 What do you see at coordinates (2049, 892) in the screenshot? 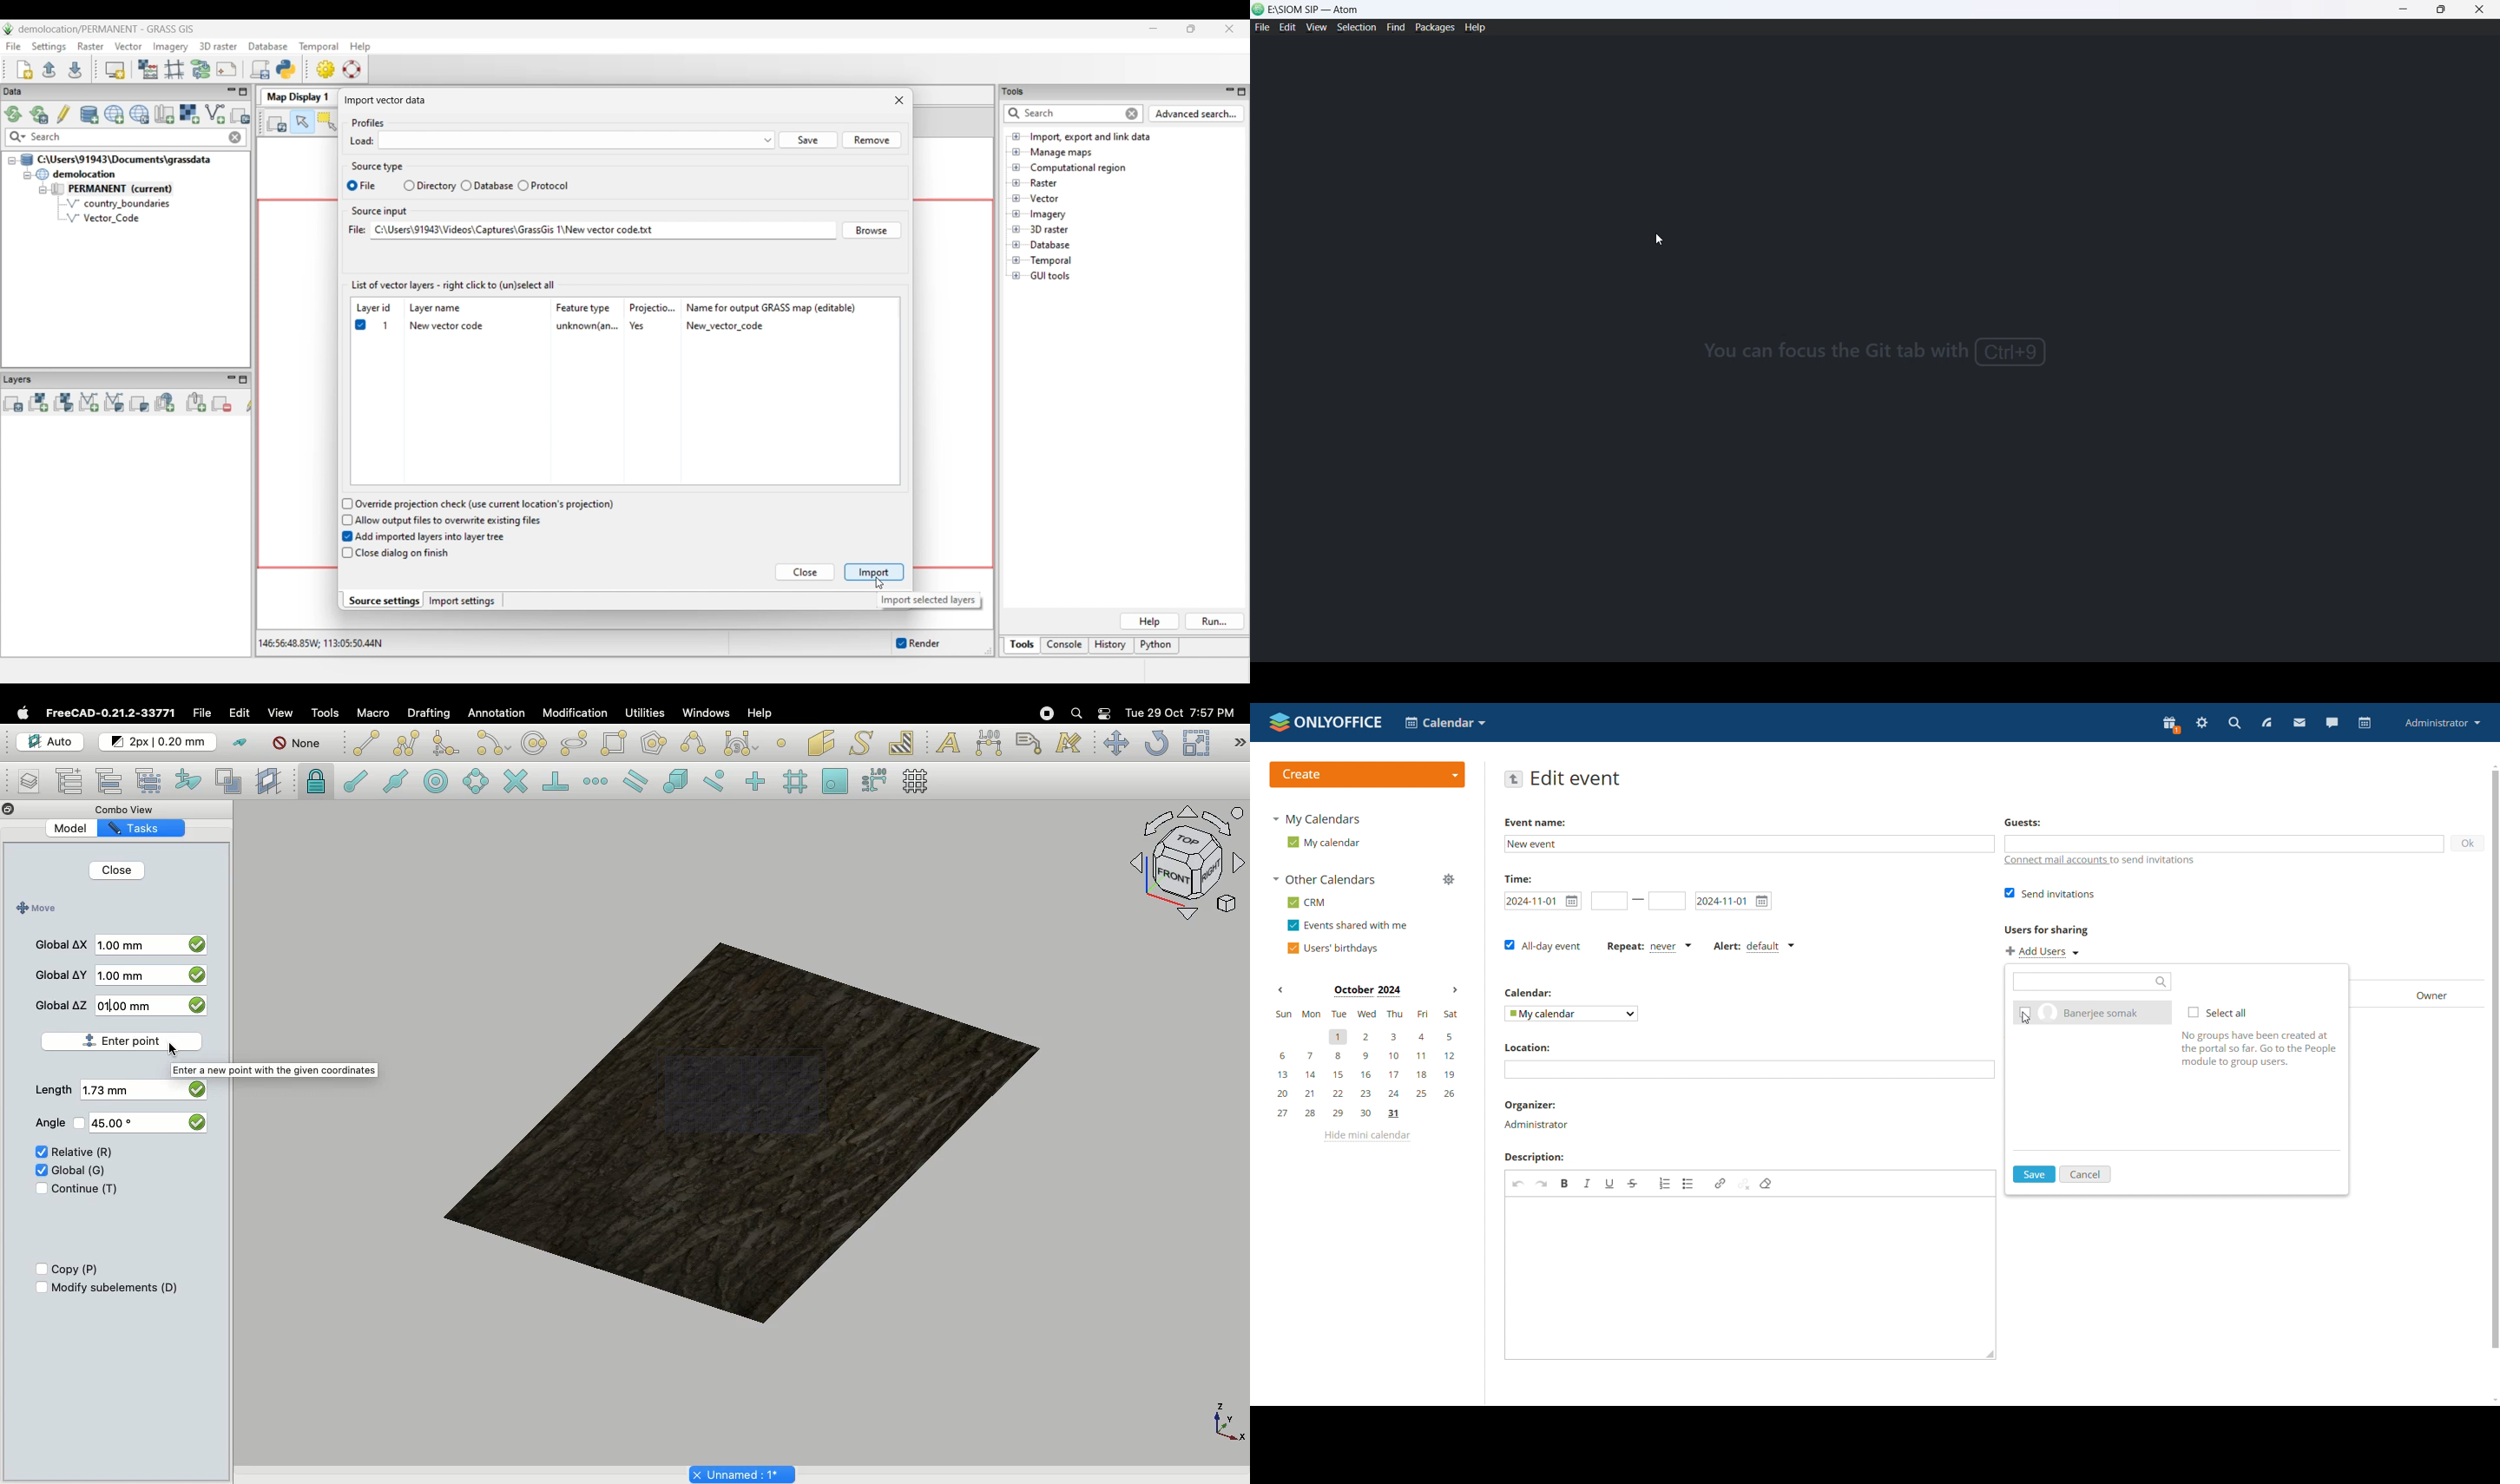
I see `send invitations` at bounding box center [2049, 892].